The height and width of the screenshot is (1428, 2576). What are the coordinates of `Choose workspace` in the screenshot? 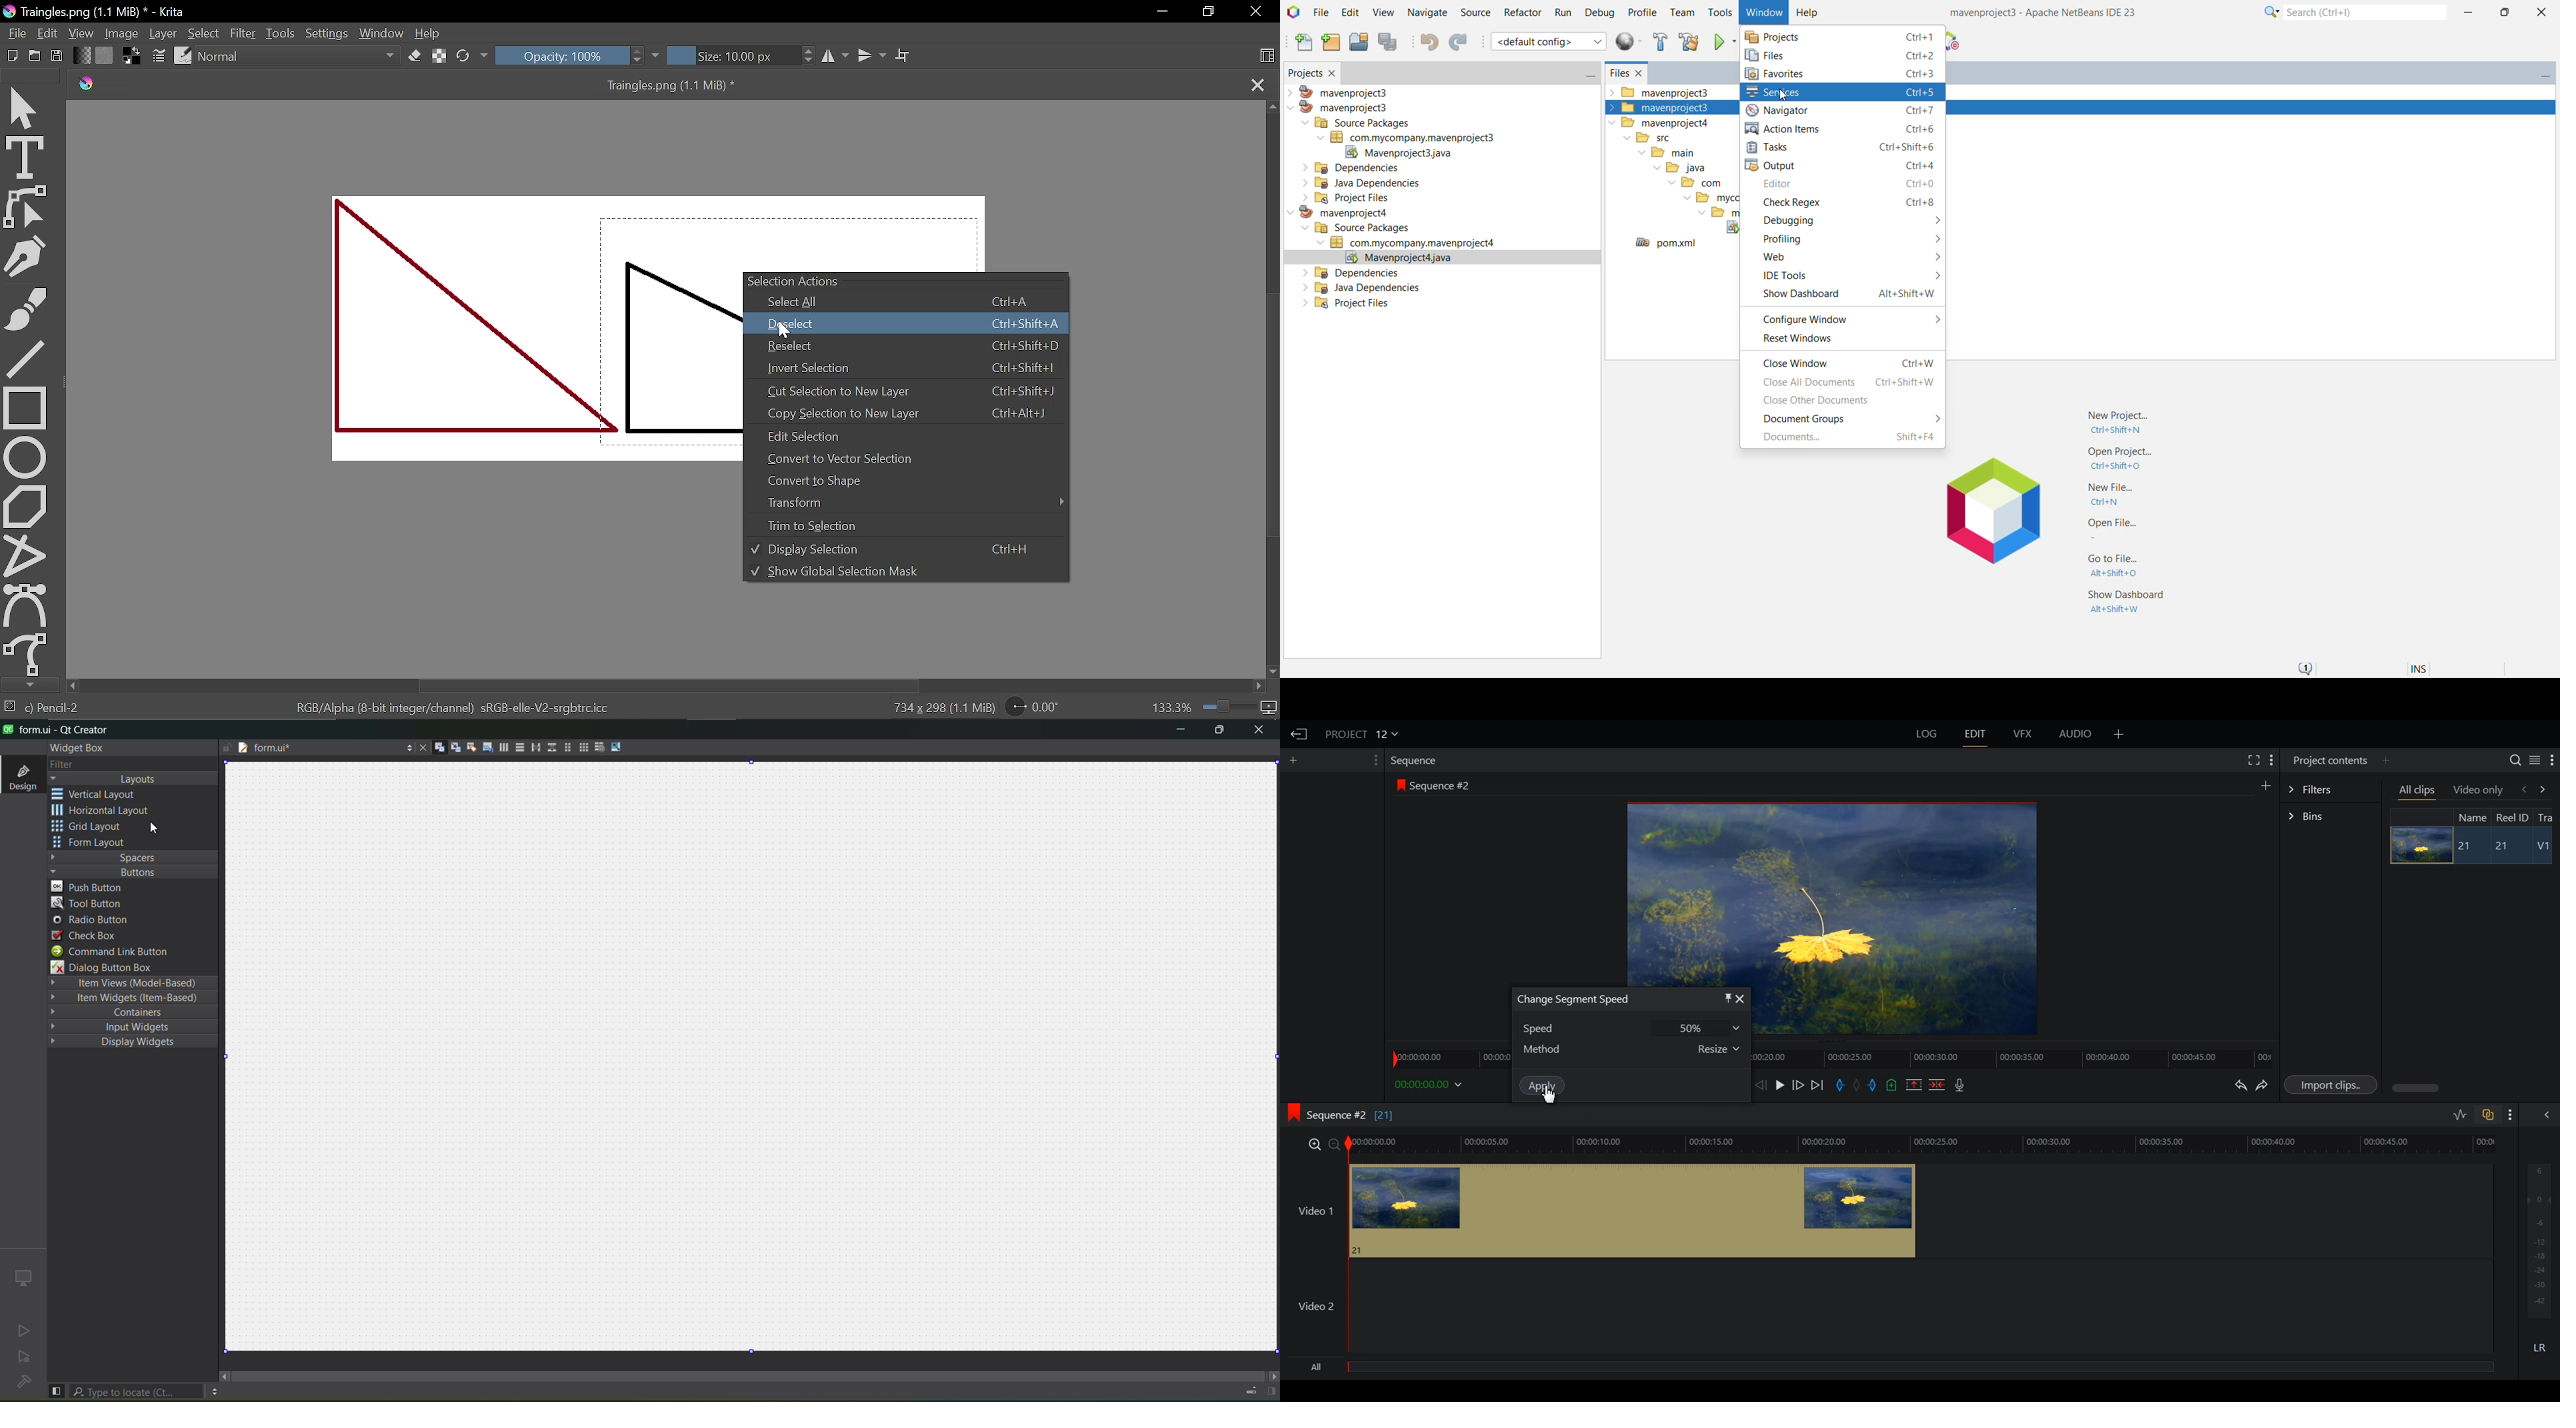 It's located at (1268, 55).